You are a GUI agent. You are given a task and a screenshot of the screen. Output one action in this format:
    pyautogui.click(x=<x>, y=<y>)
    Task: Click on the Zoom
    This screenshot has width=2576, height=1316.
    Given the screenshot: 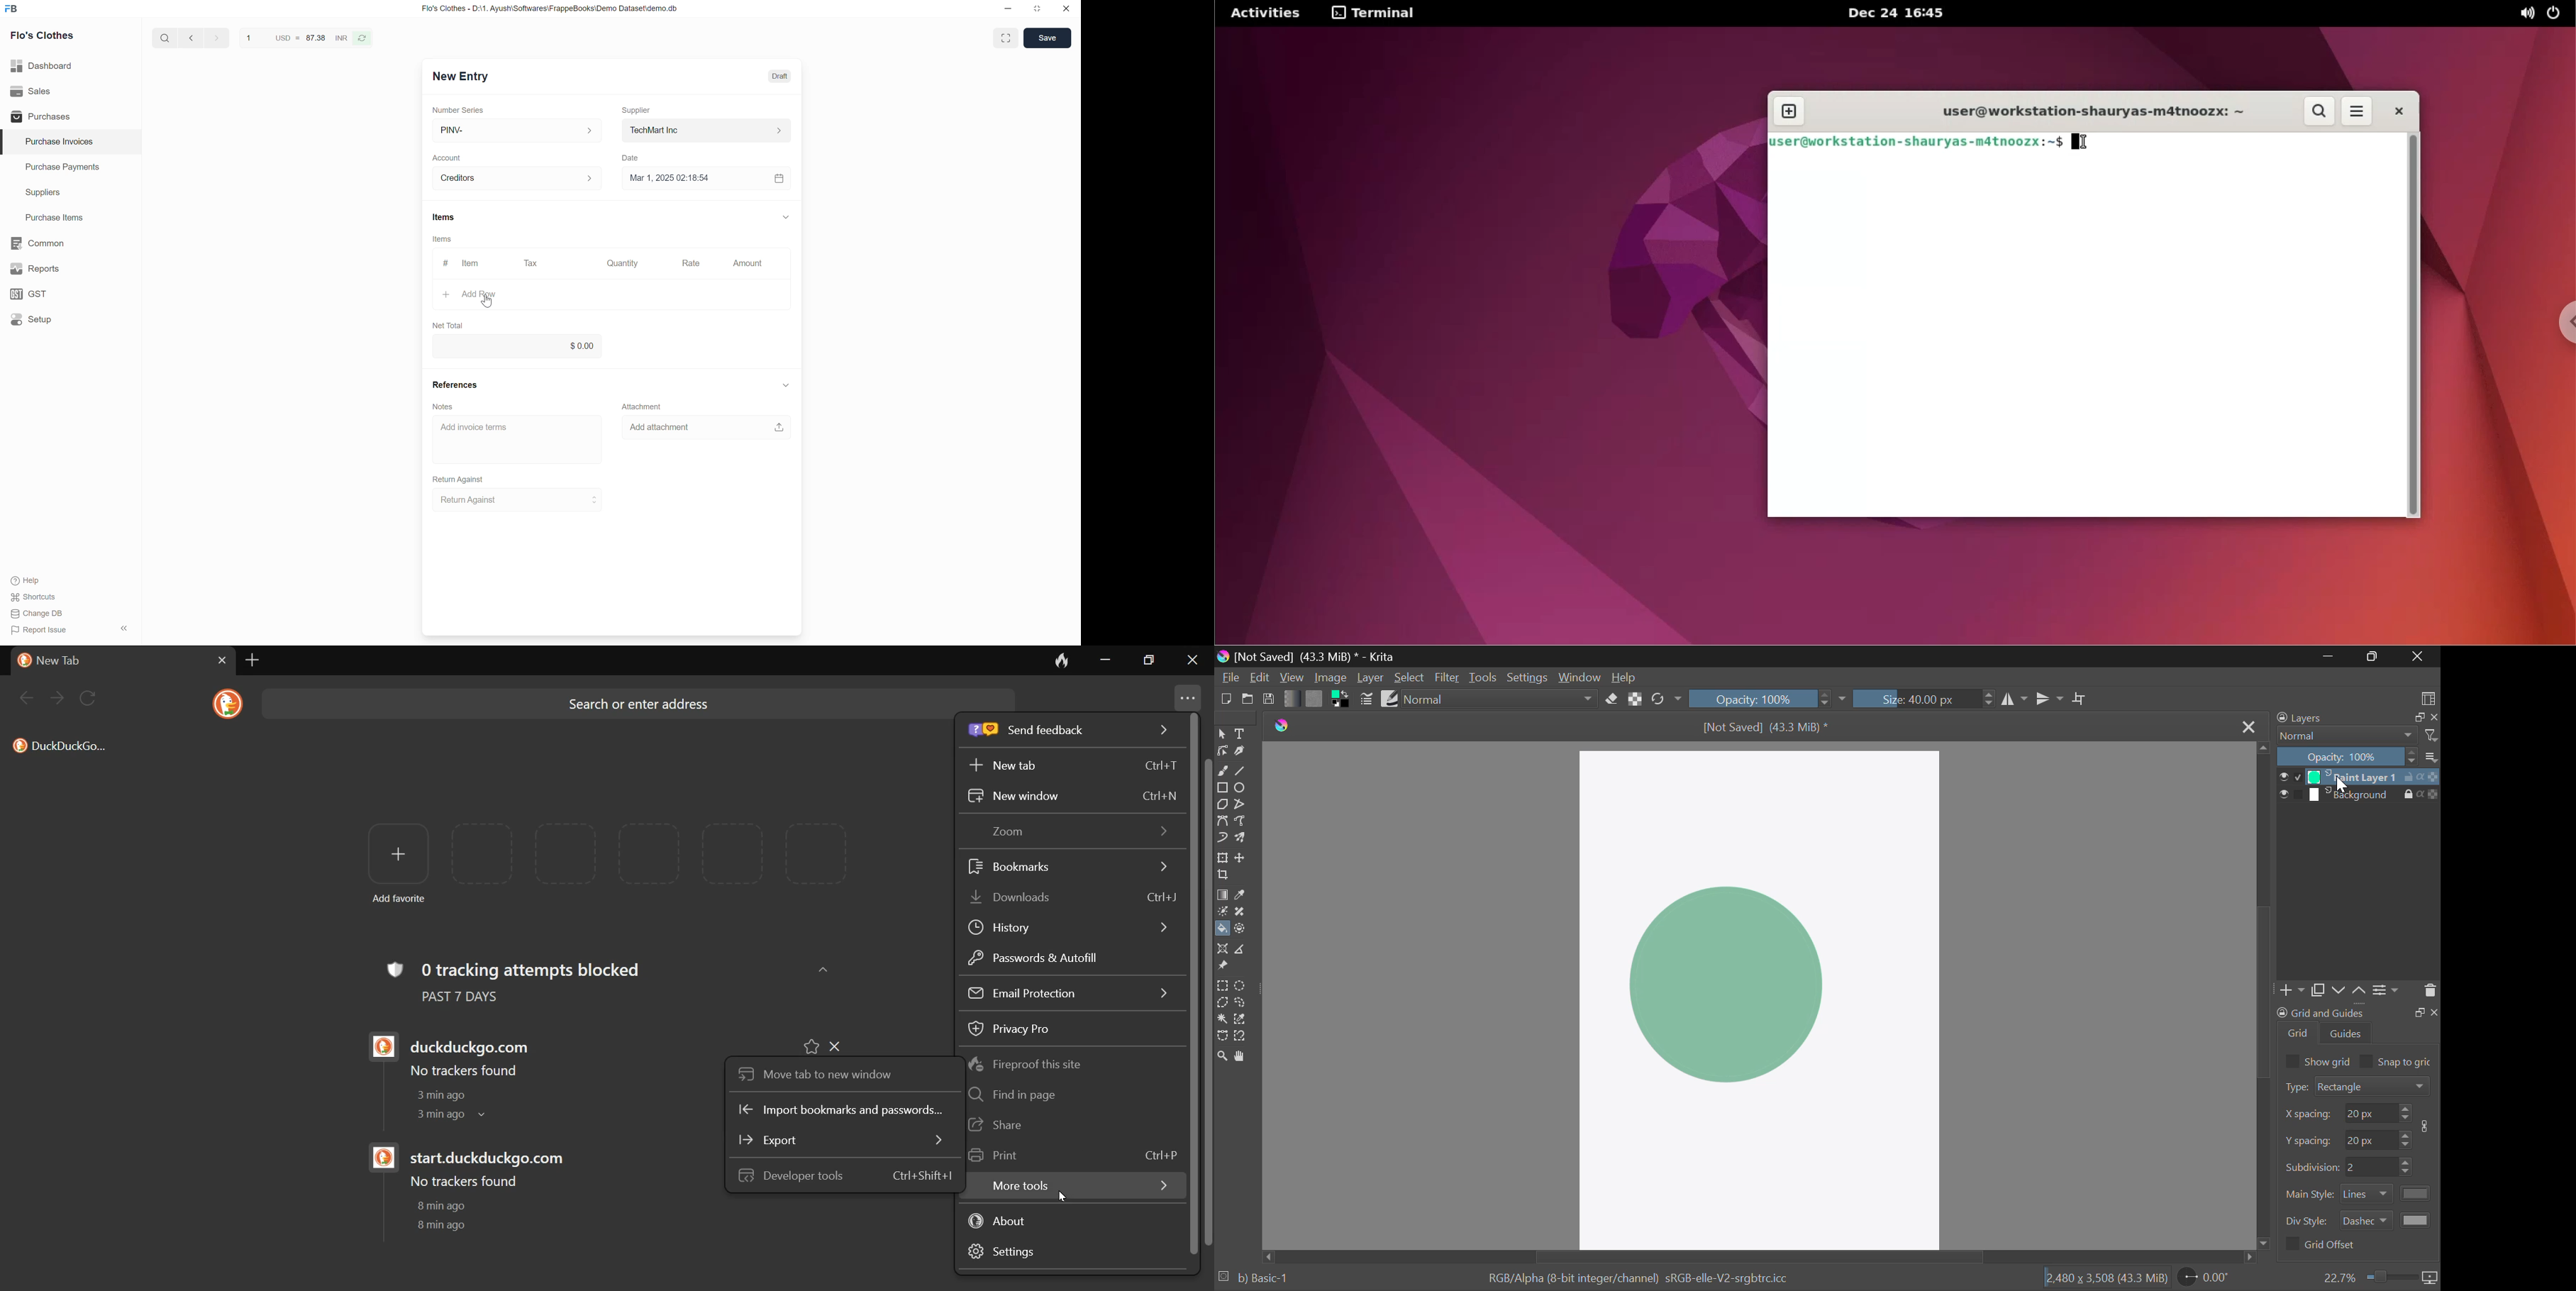 What is the action you would take?
    pyautogui.click(x=2380, y=1278)
    